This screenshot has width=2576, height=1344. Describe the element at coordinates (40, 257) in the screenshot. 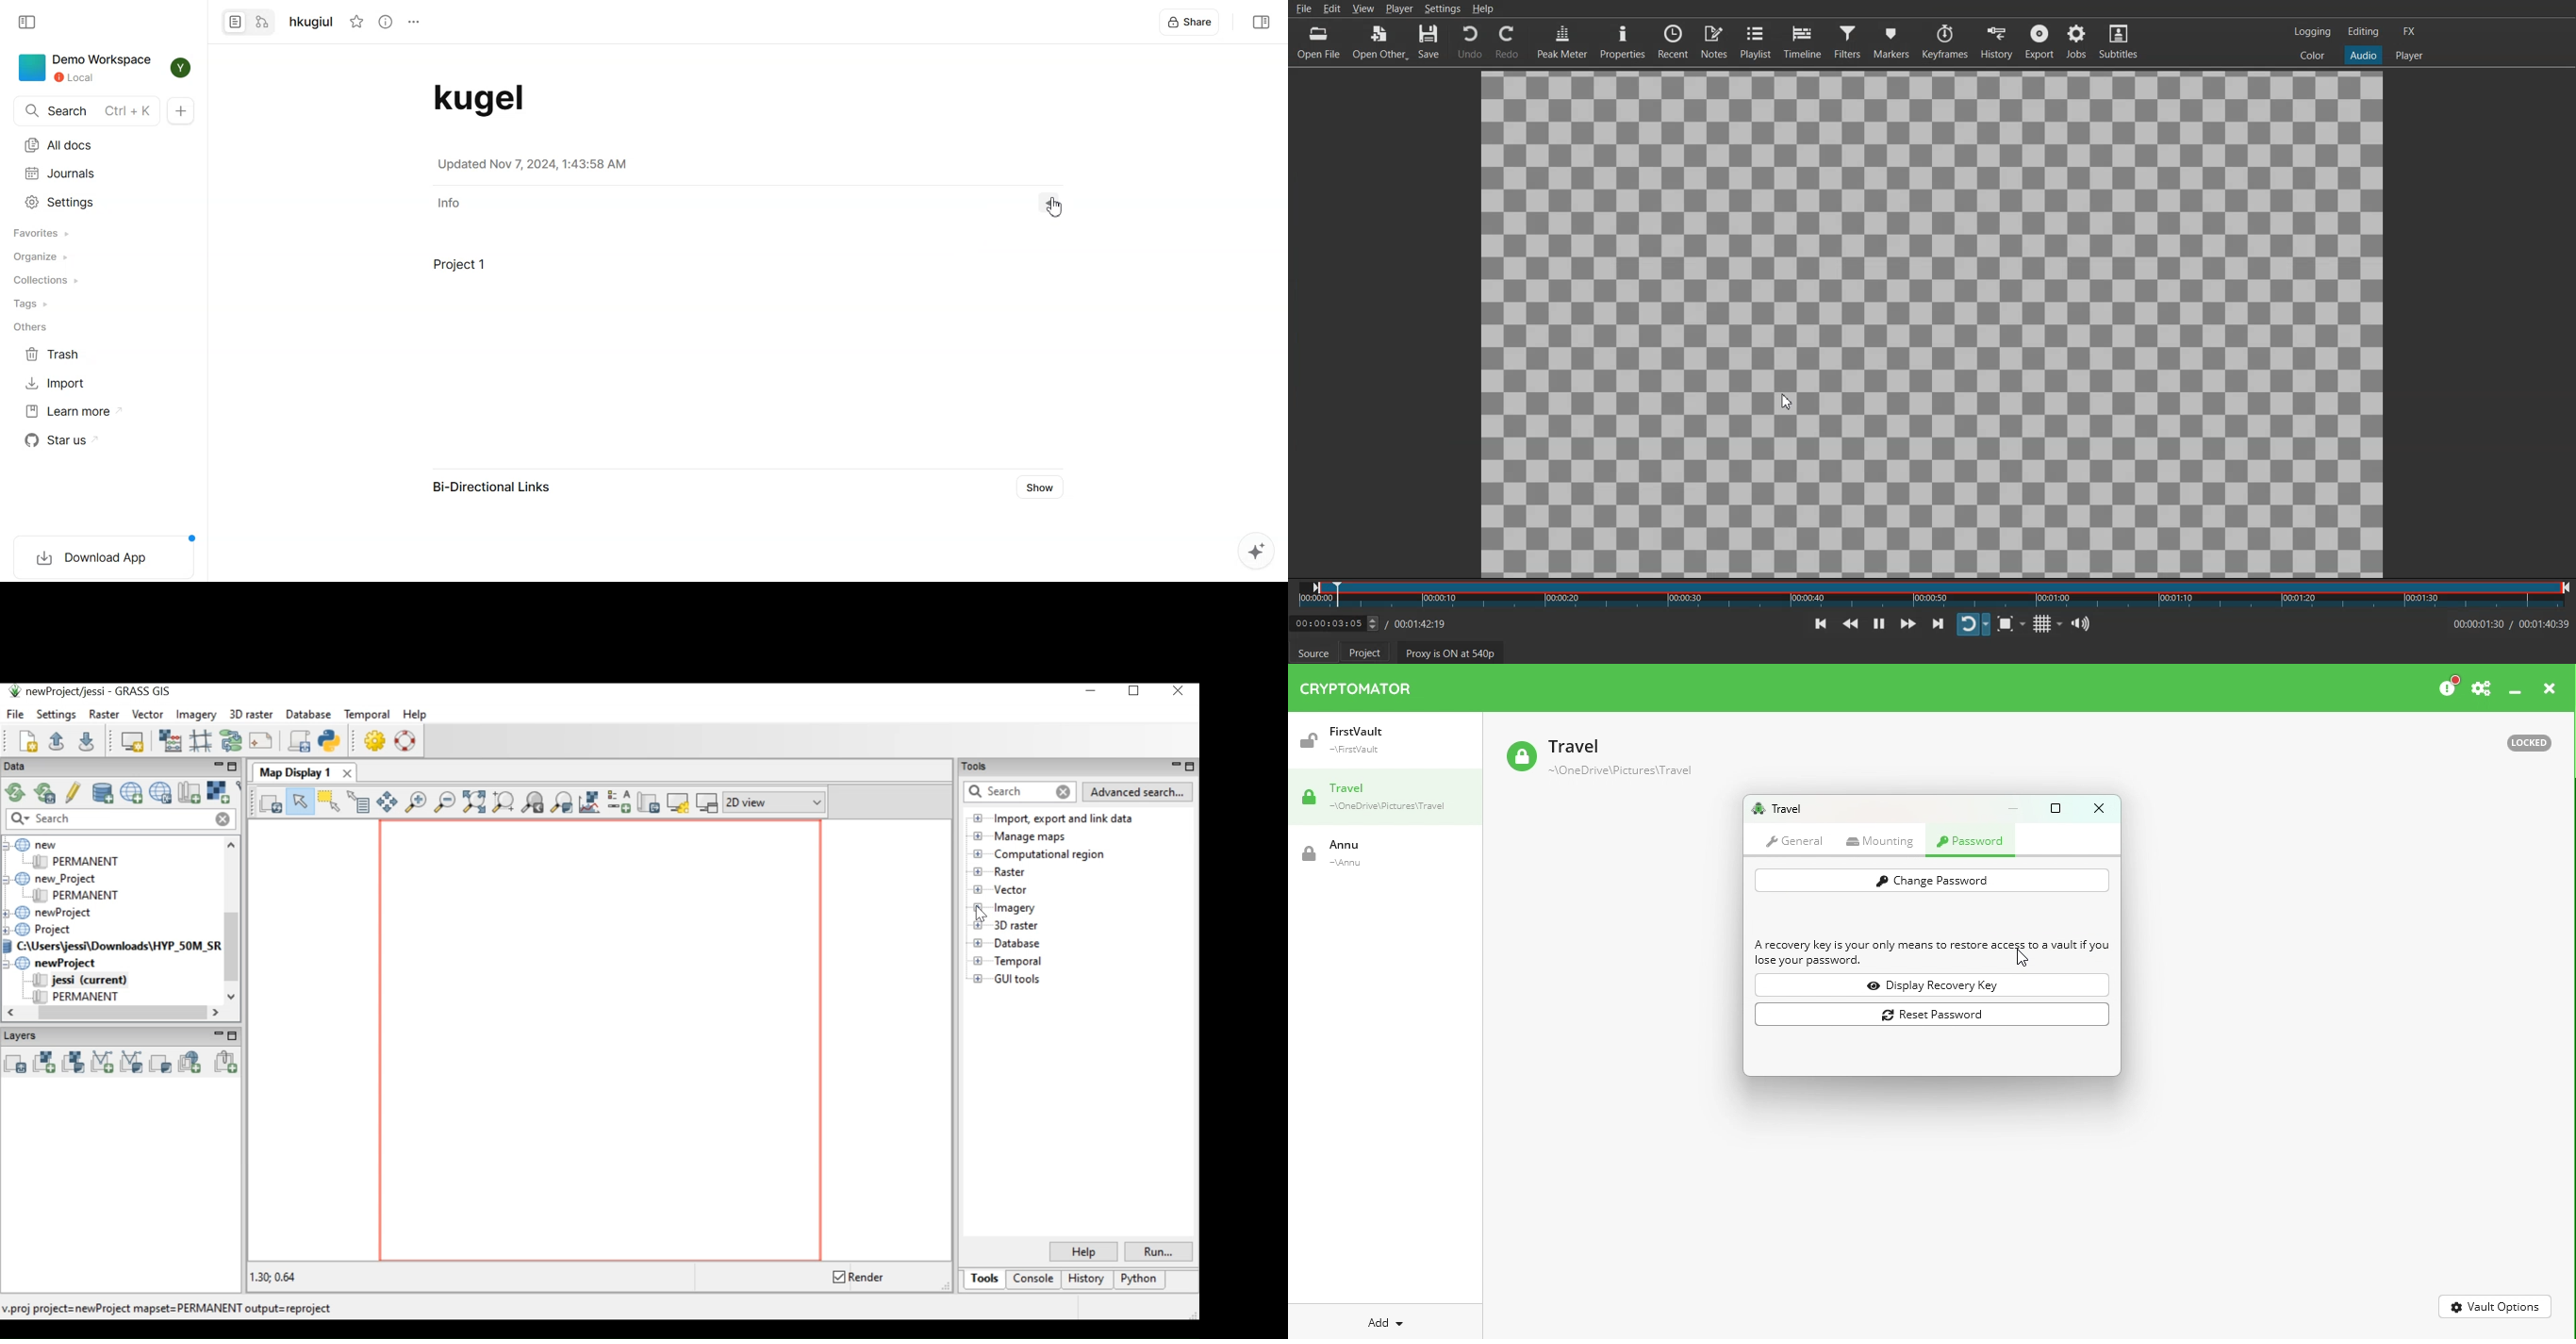

I see `Organize` at that location.